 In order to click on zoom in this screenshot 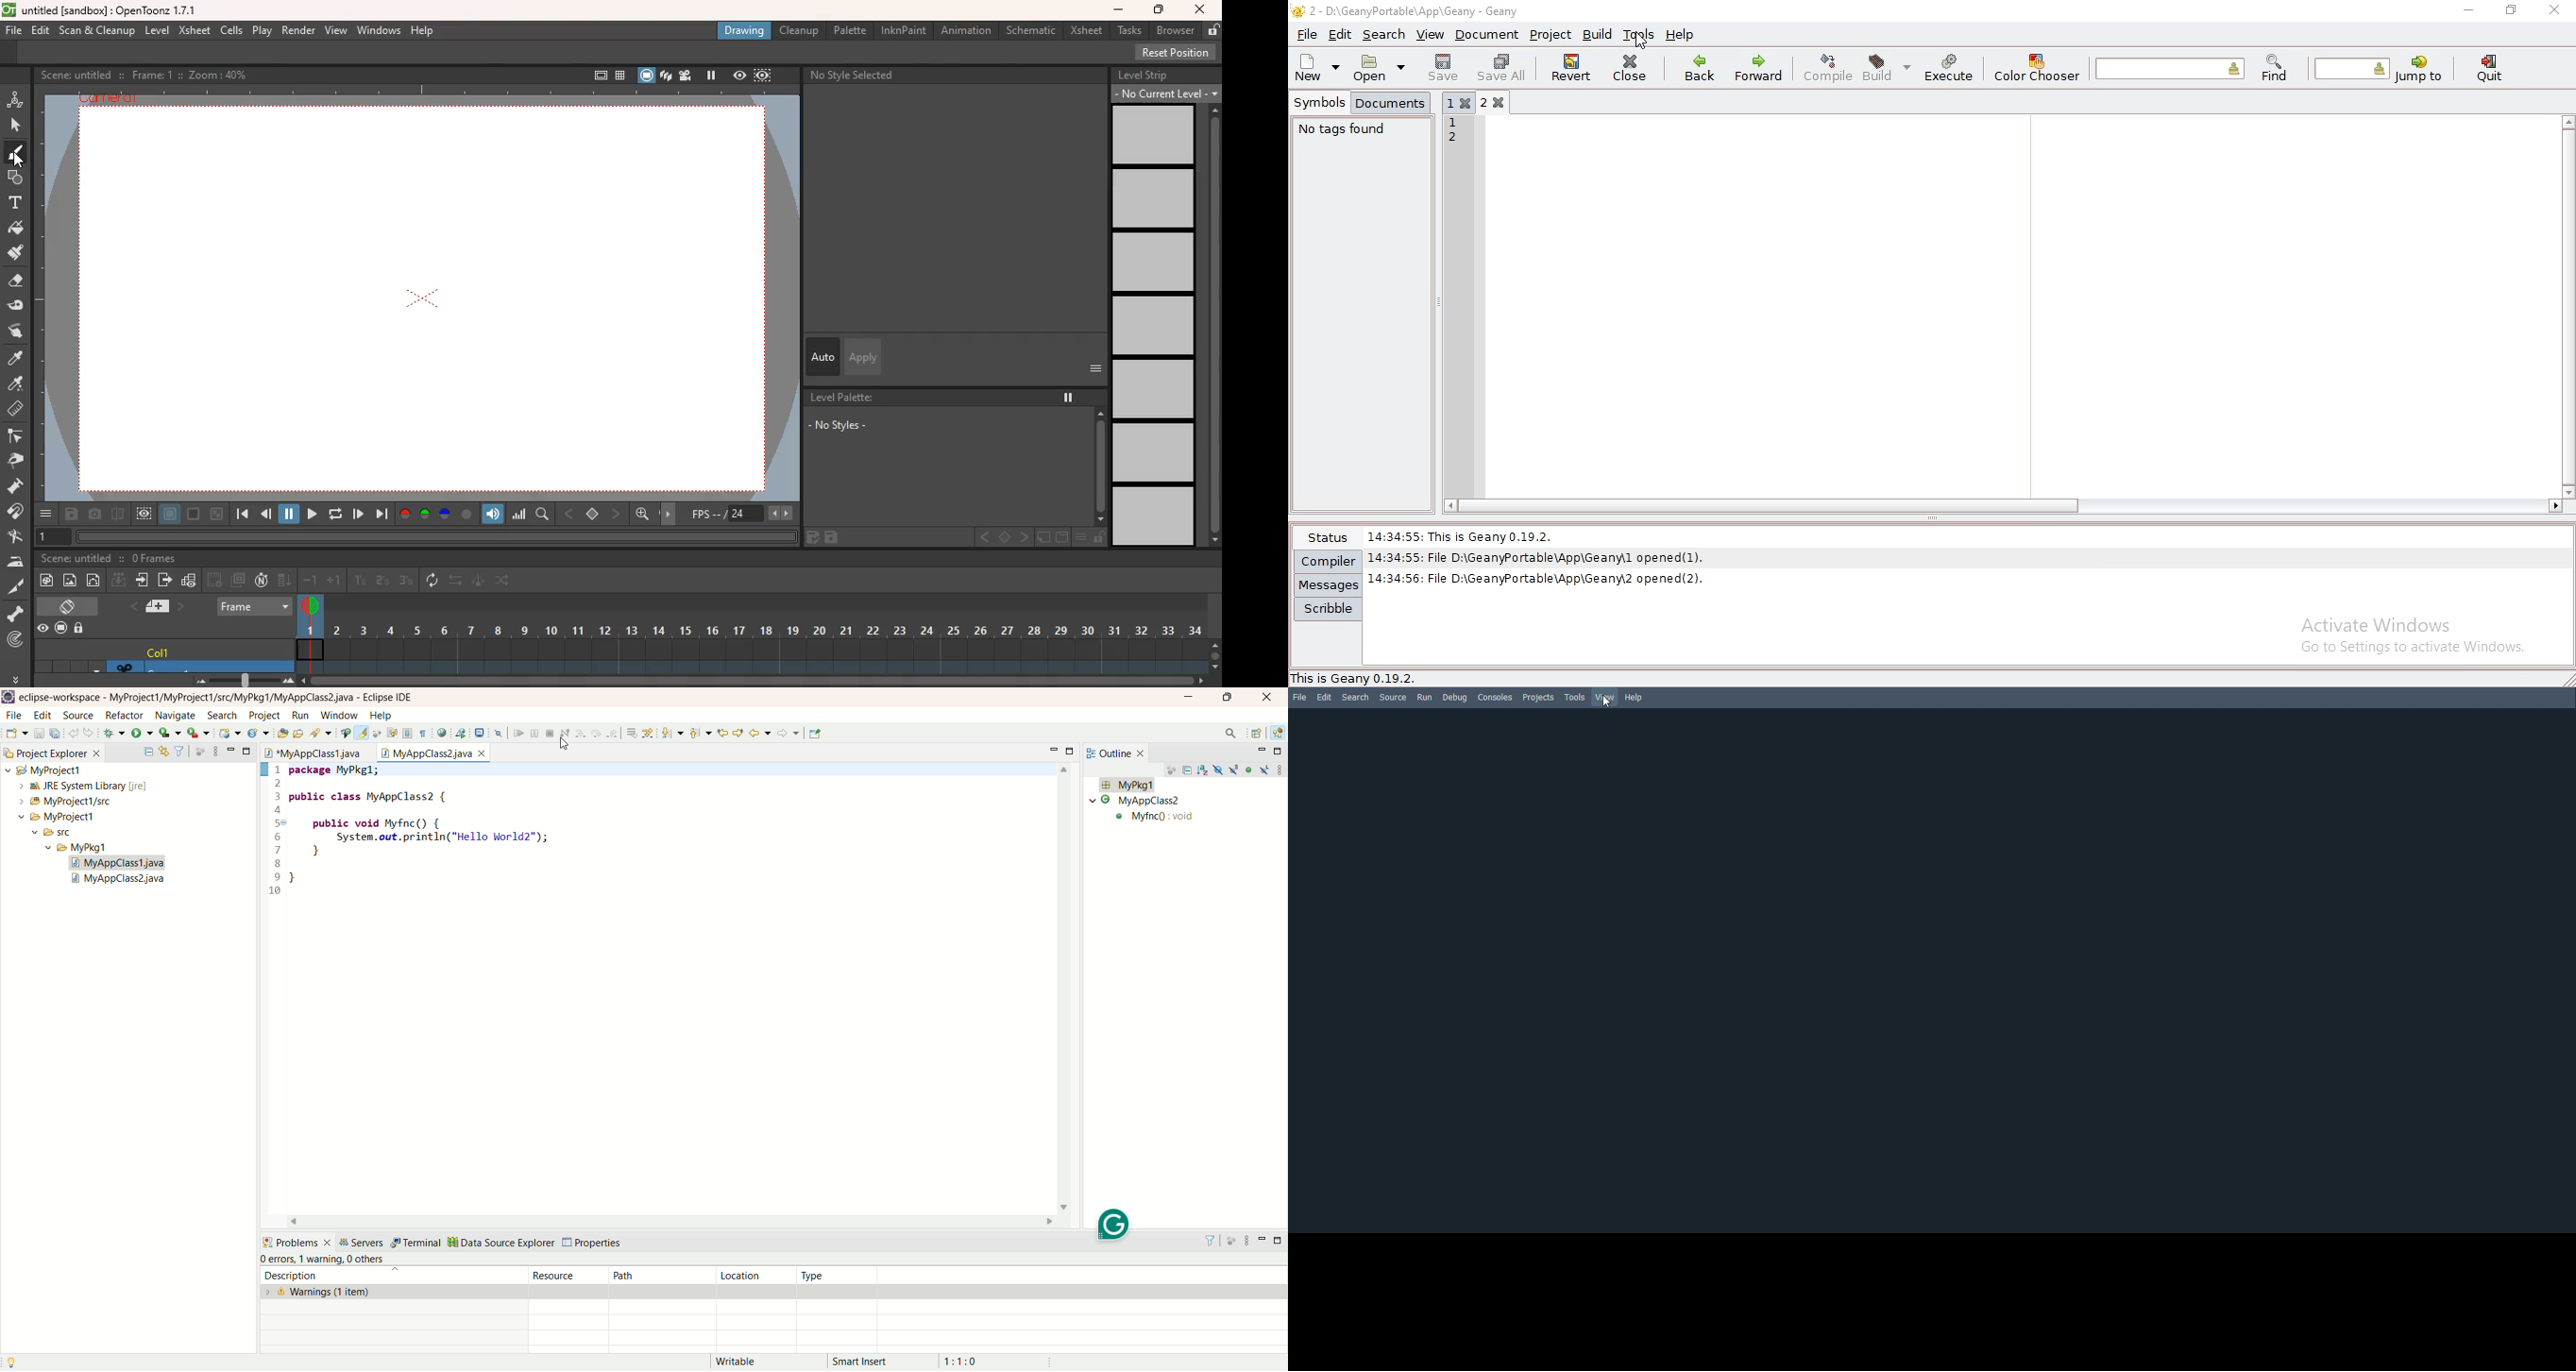, I will do `click(755, 681)`.